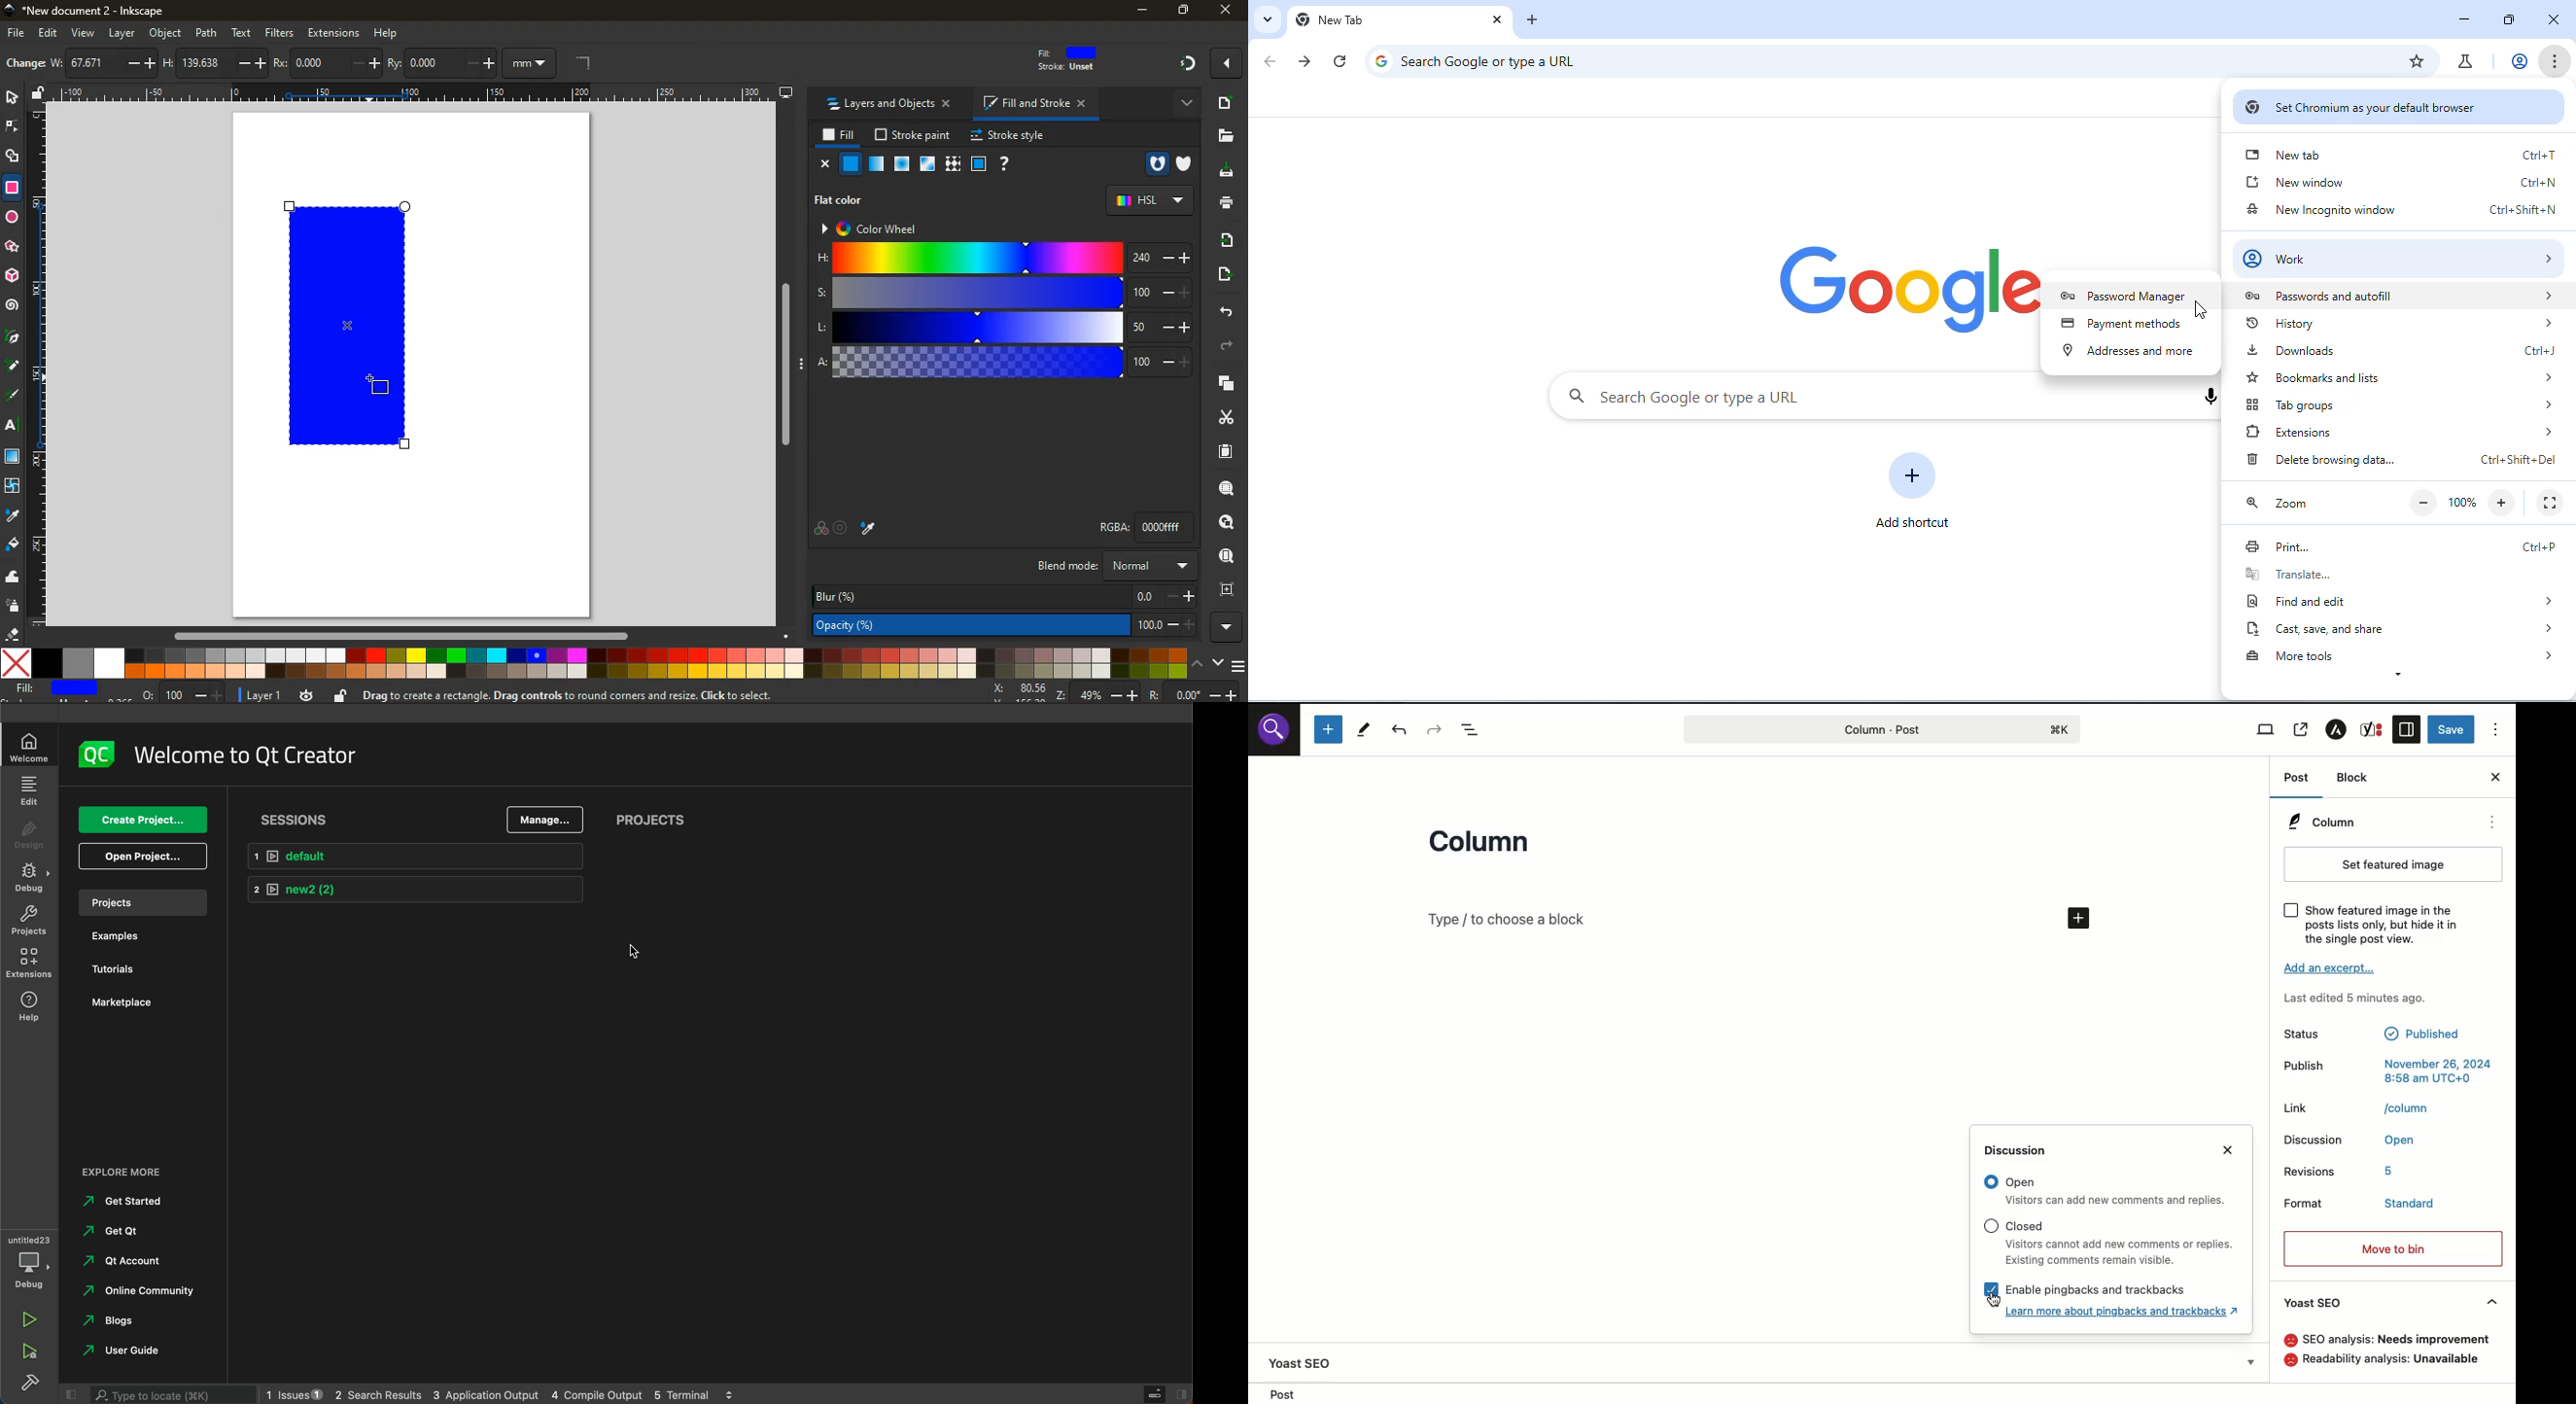 The height and width of the screenshot is (1428, 2576). What do you see at coordinates (635, 953) in the screenshot?
I see `mouse pointer` at bounding box center [635, 953].